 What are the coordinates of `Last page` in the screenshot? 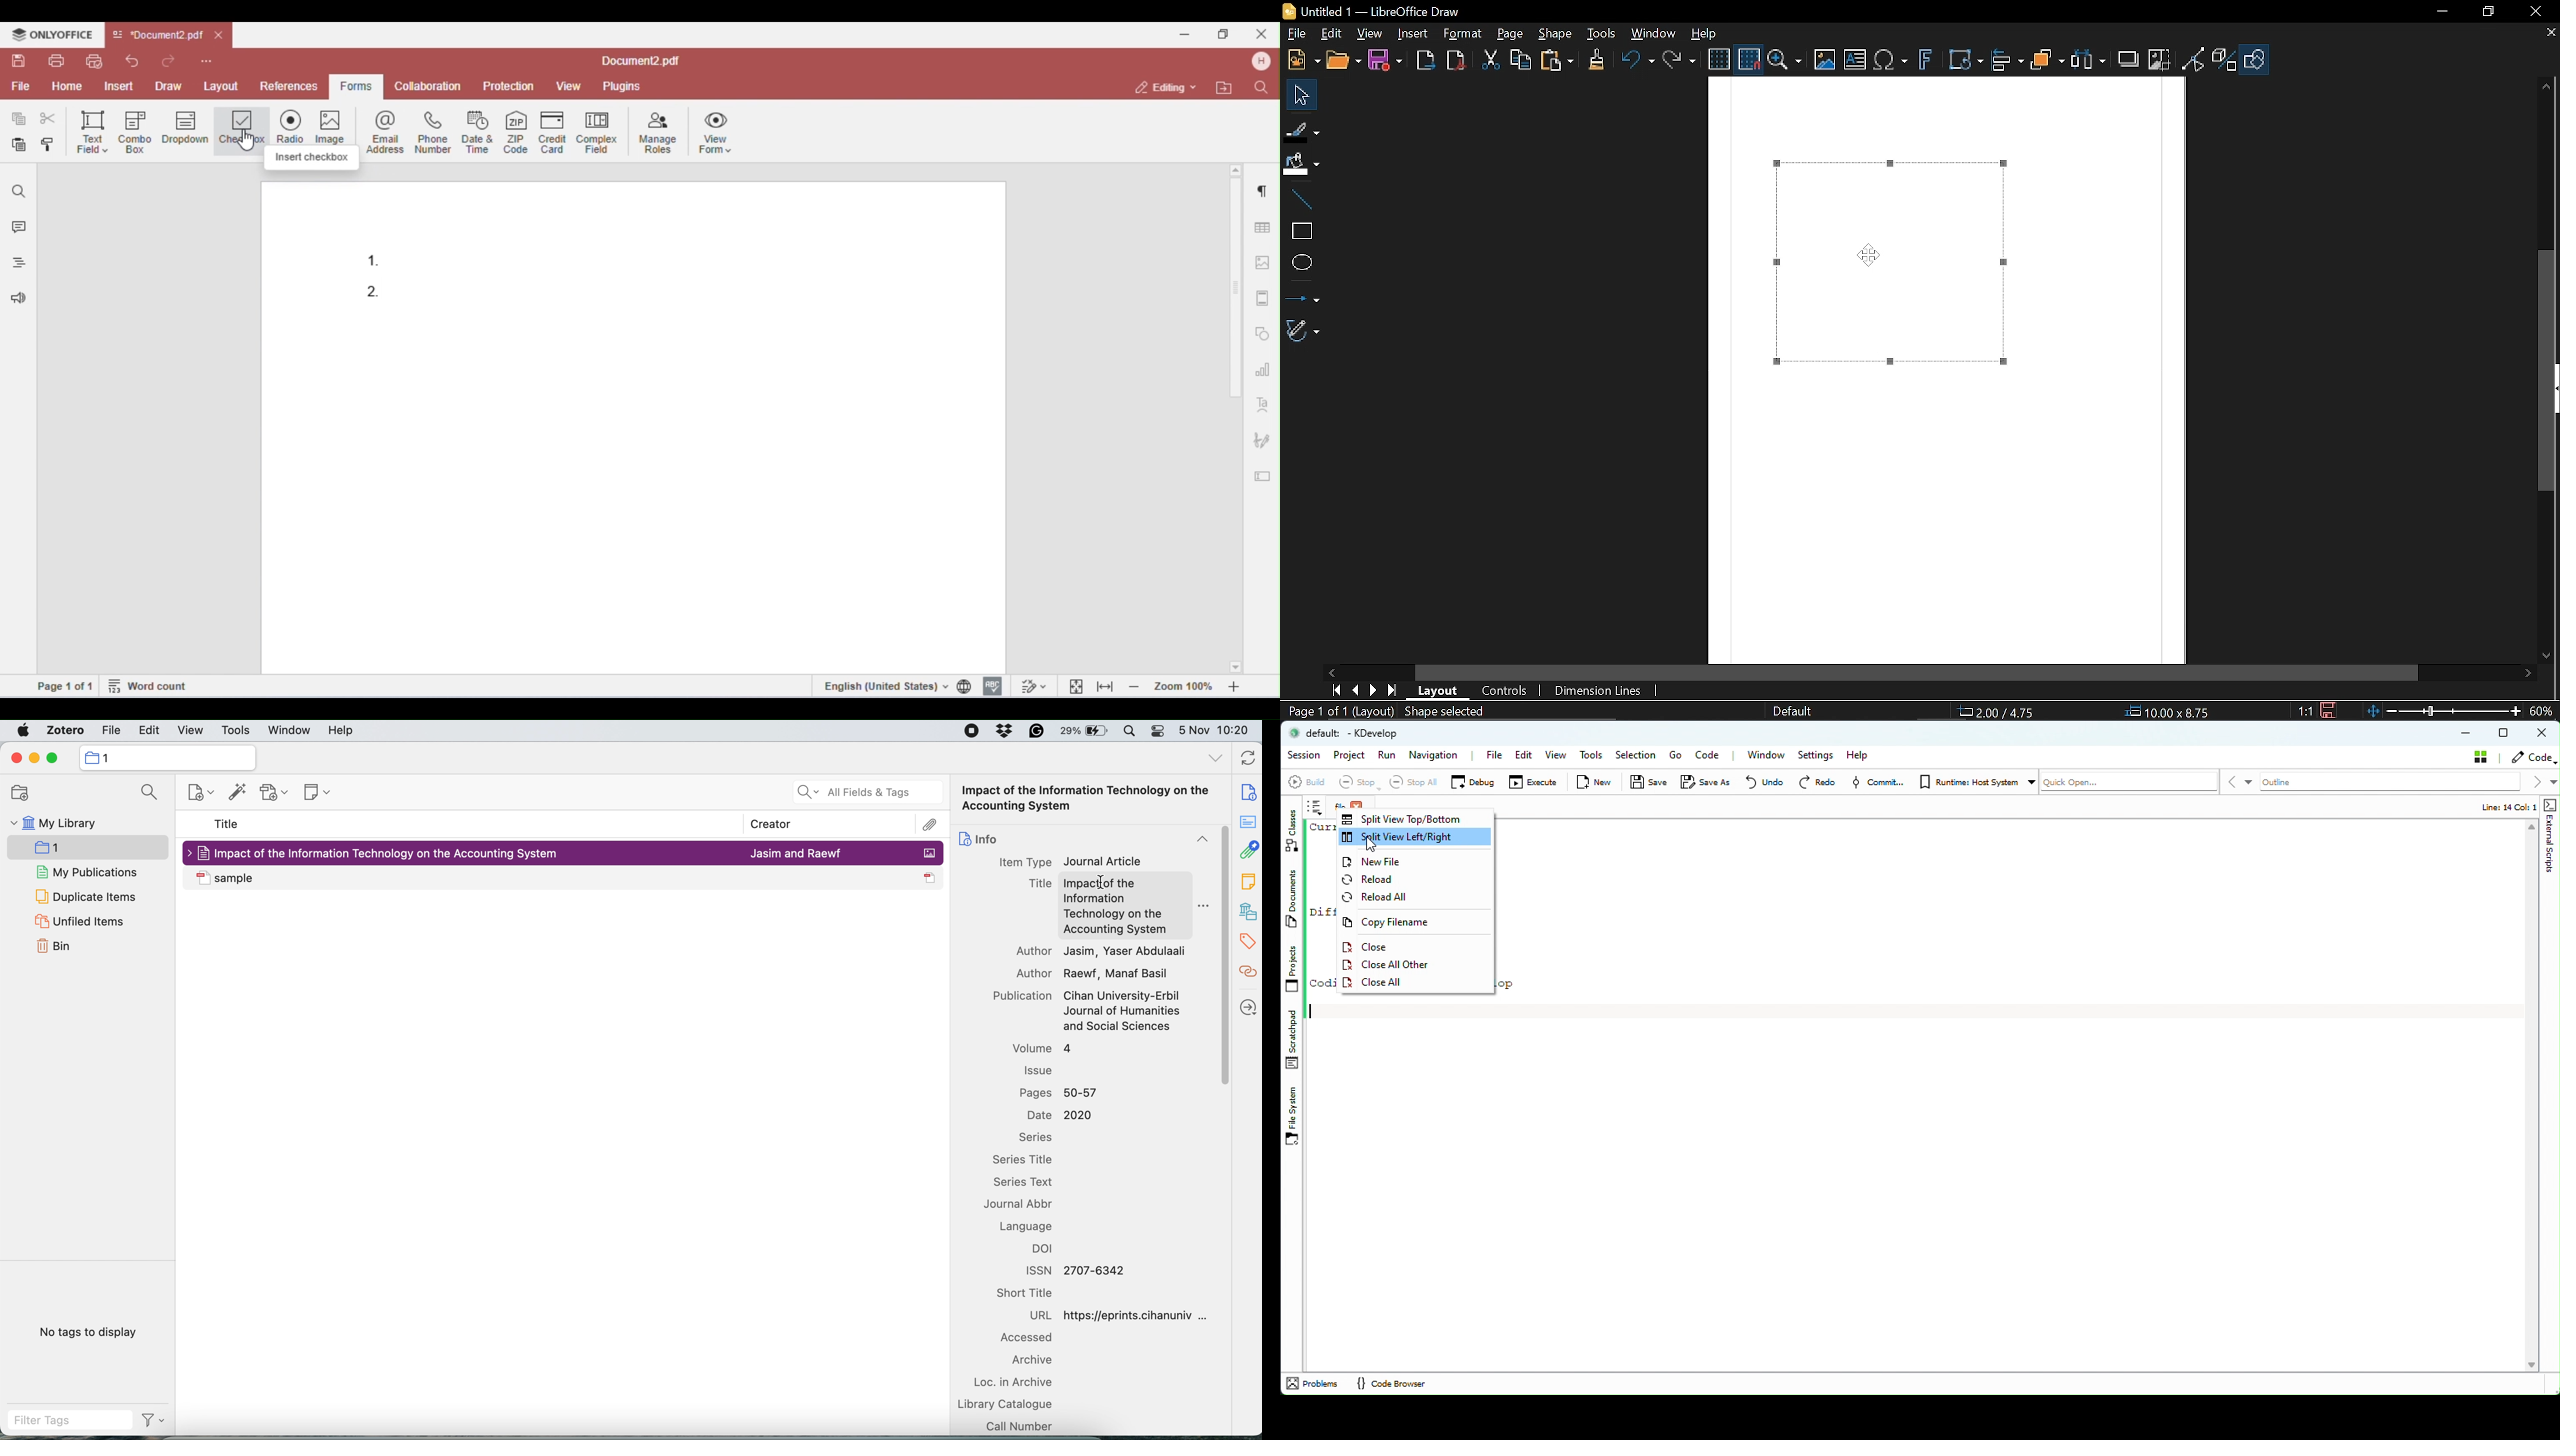 It's located at (1395, 690).